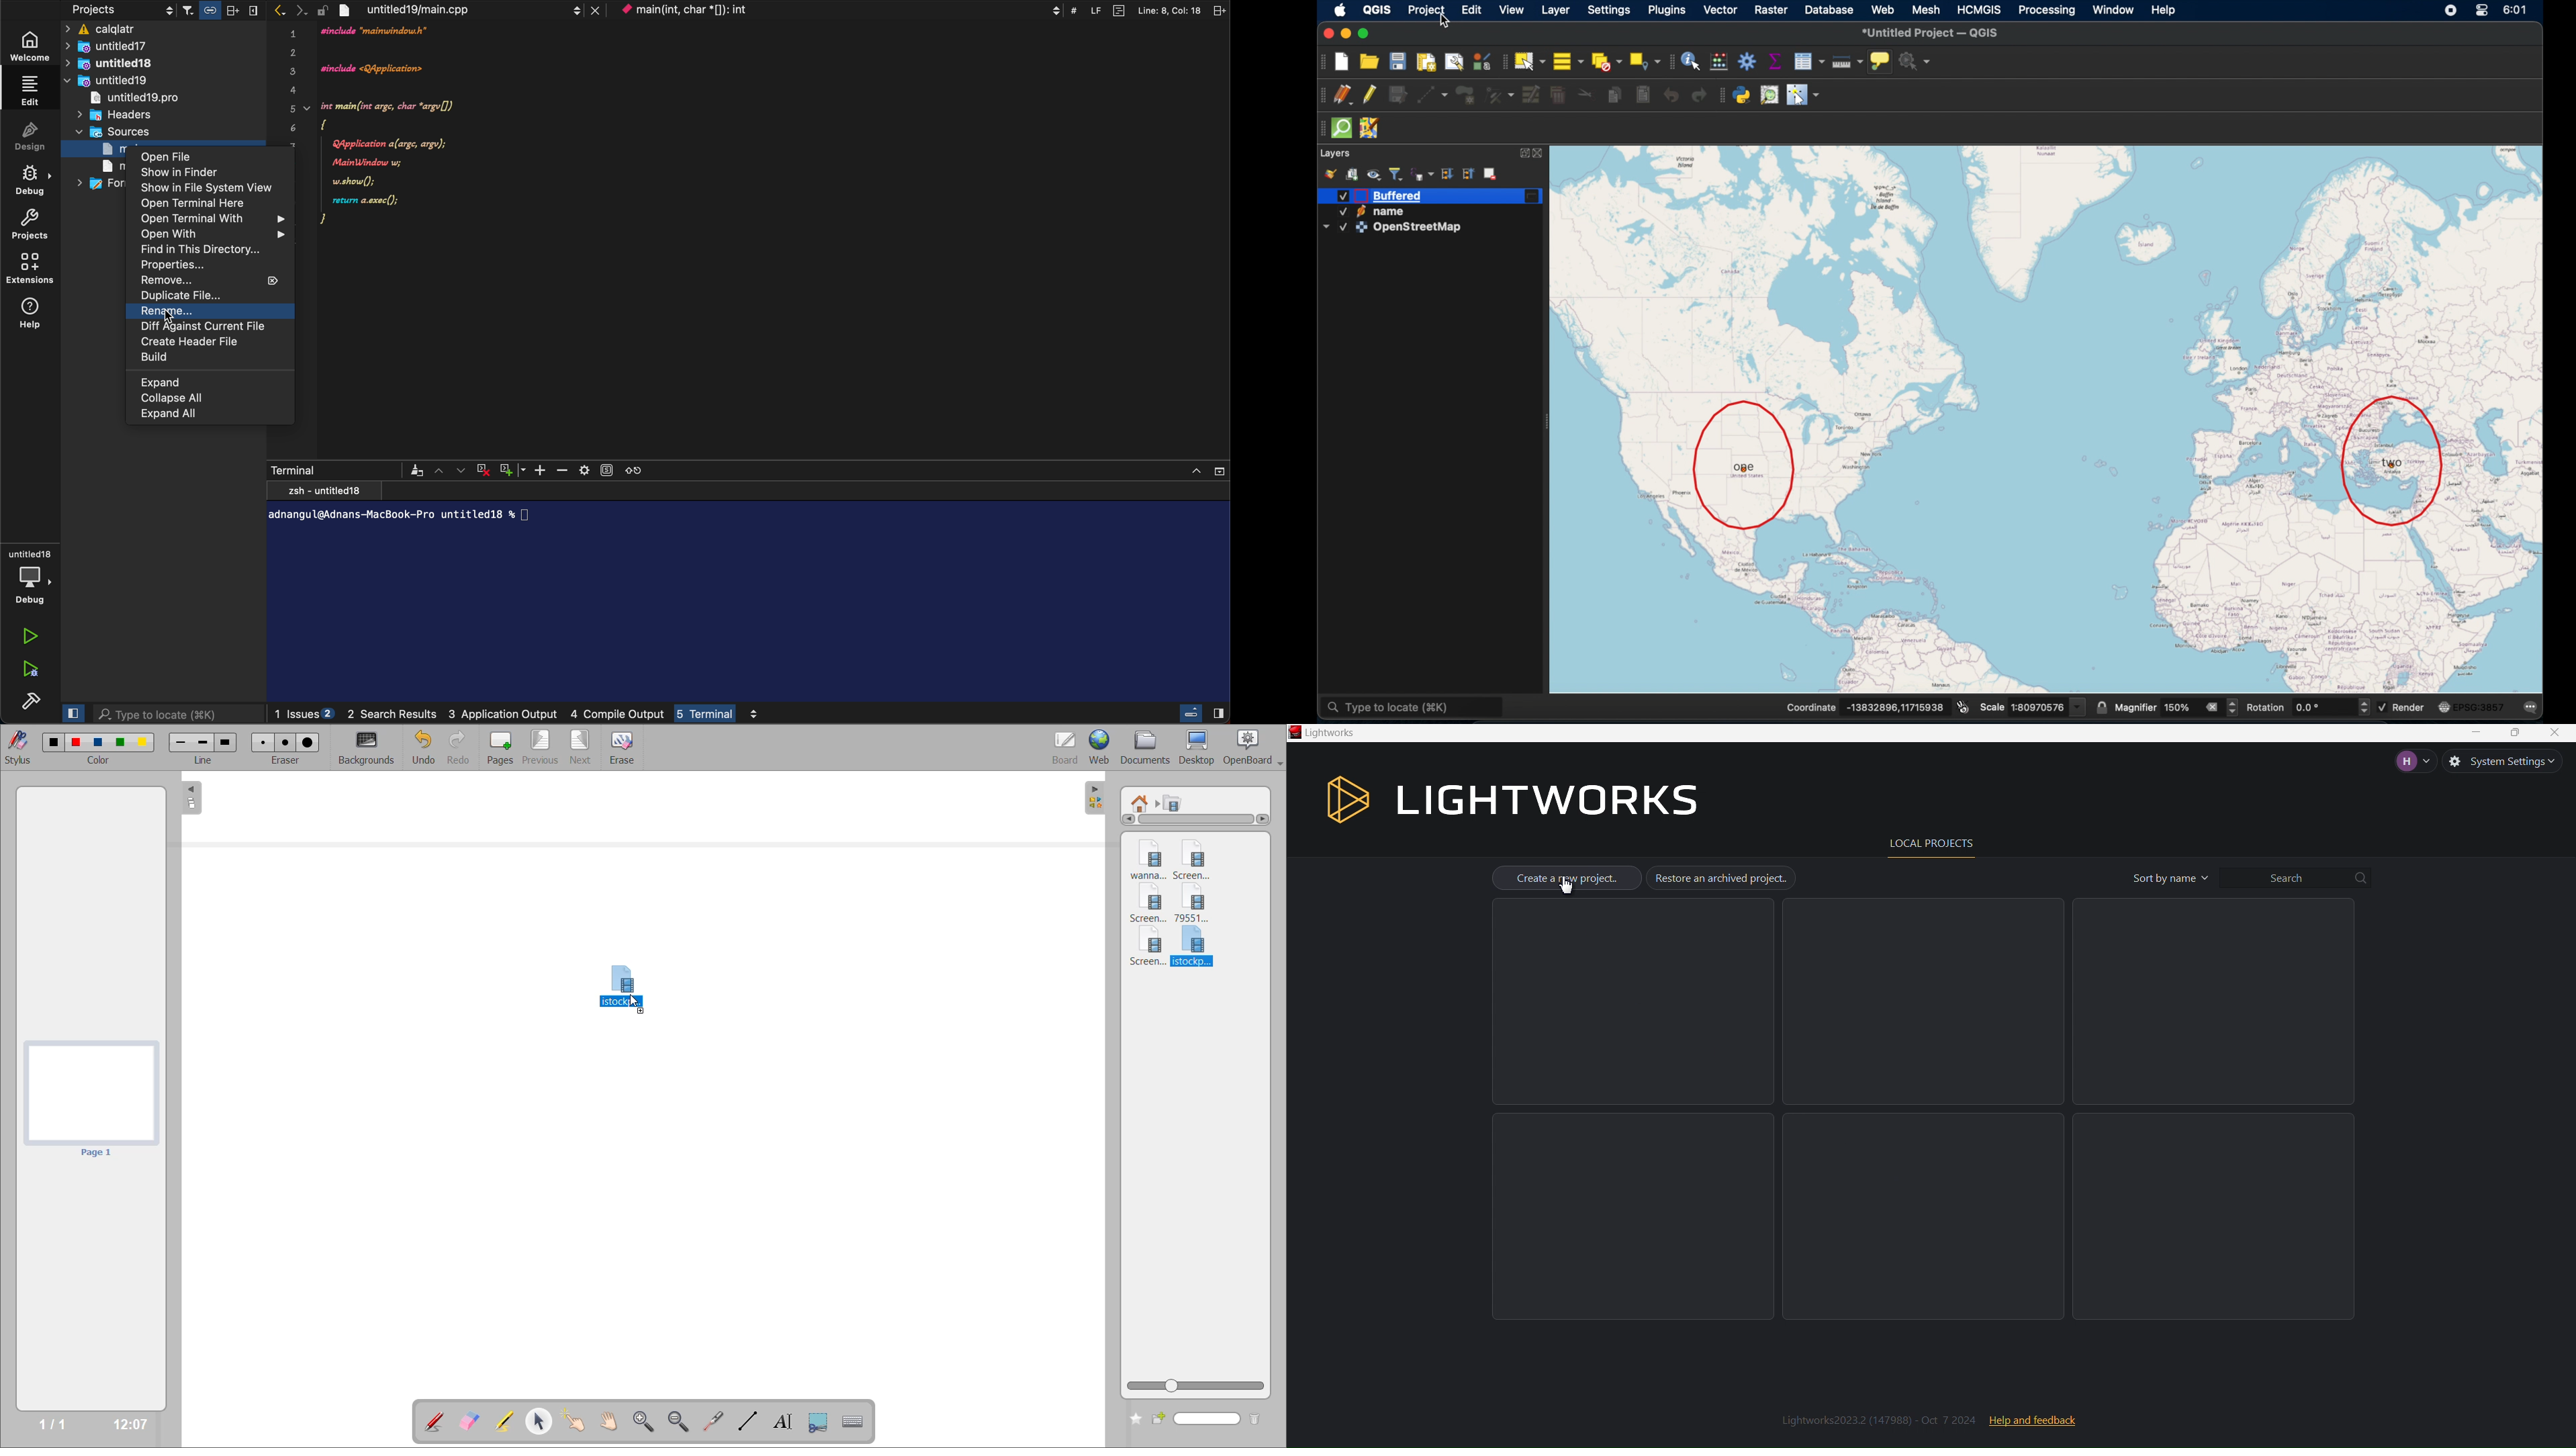 The height and width of the screenshot is (1456, 2576). What do you see at coordinates (1135, 9) in the screenshot?
I see `file information` at bounding box center [1135, 9].